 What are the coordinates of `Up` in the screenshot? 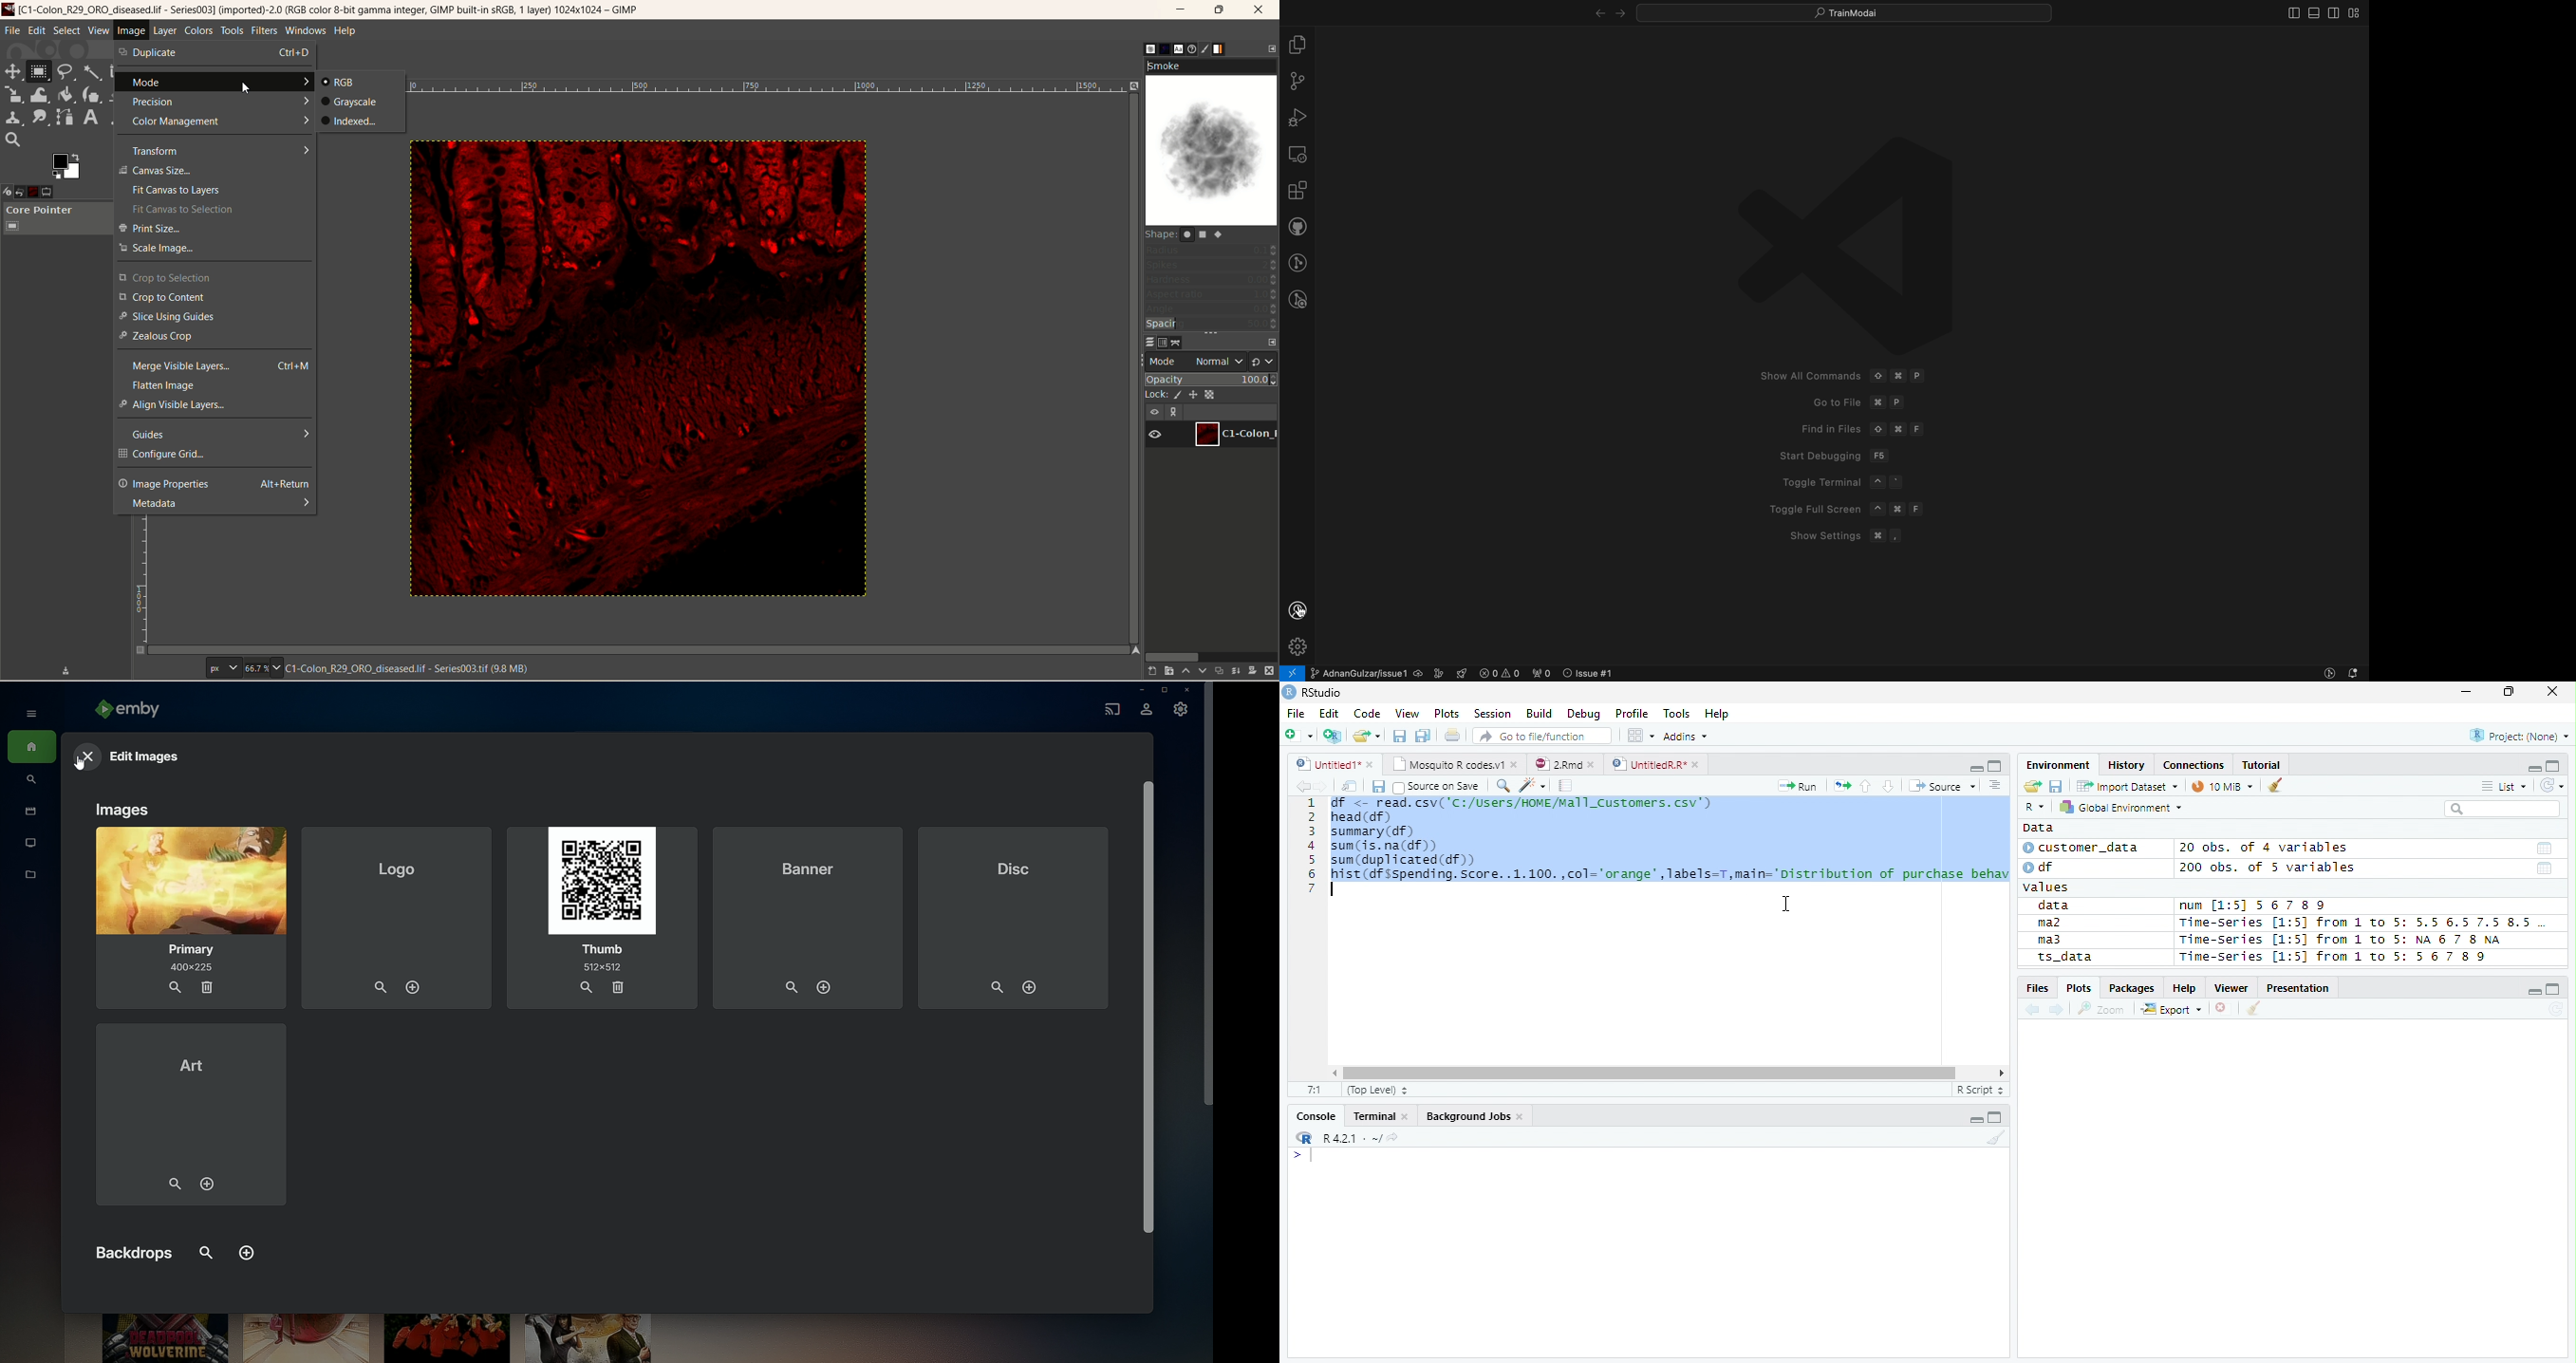 It's located at (1865, 787).